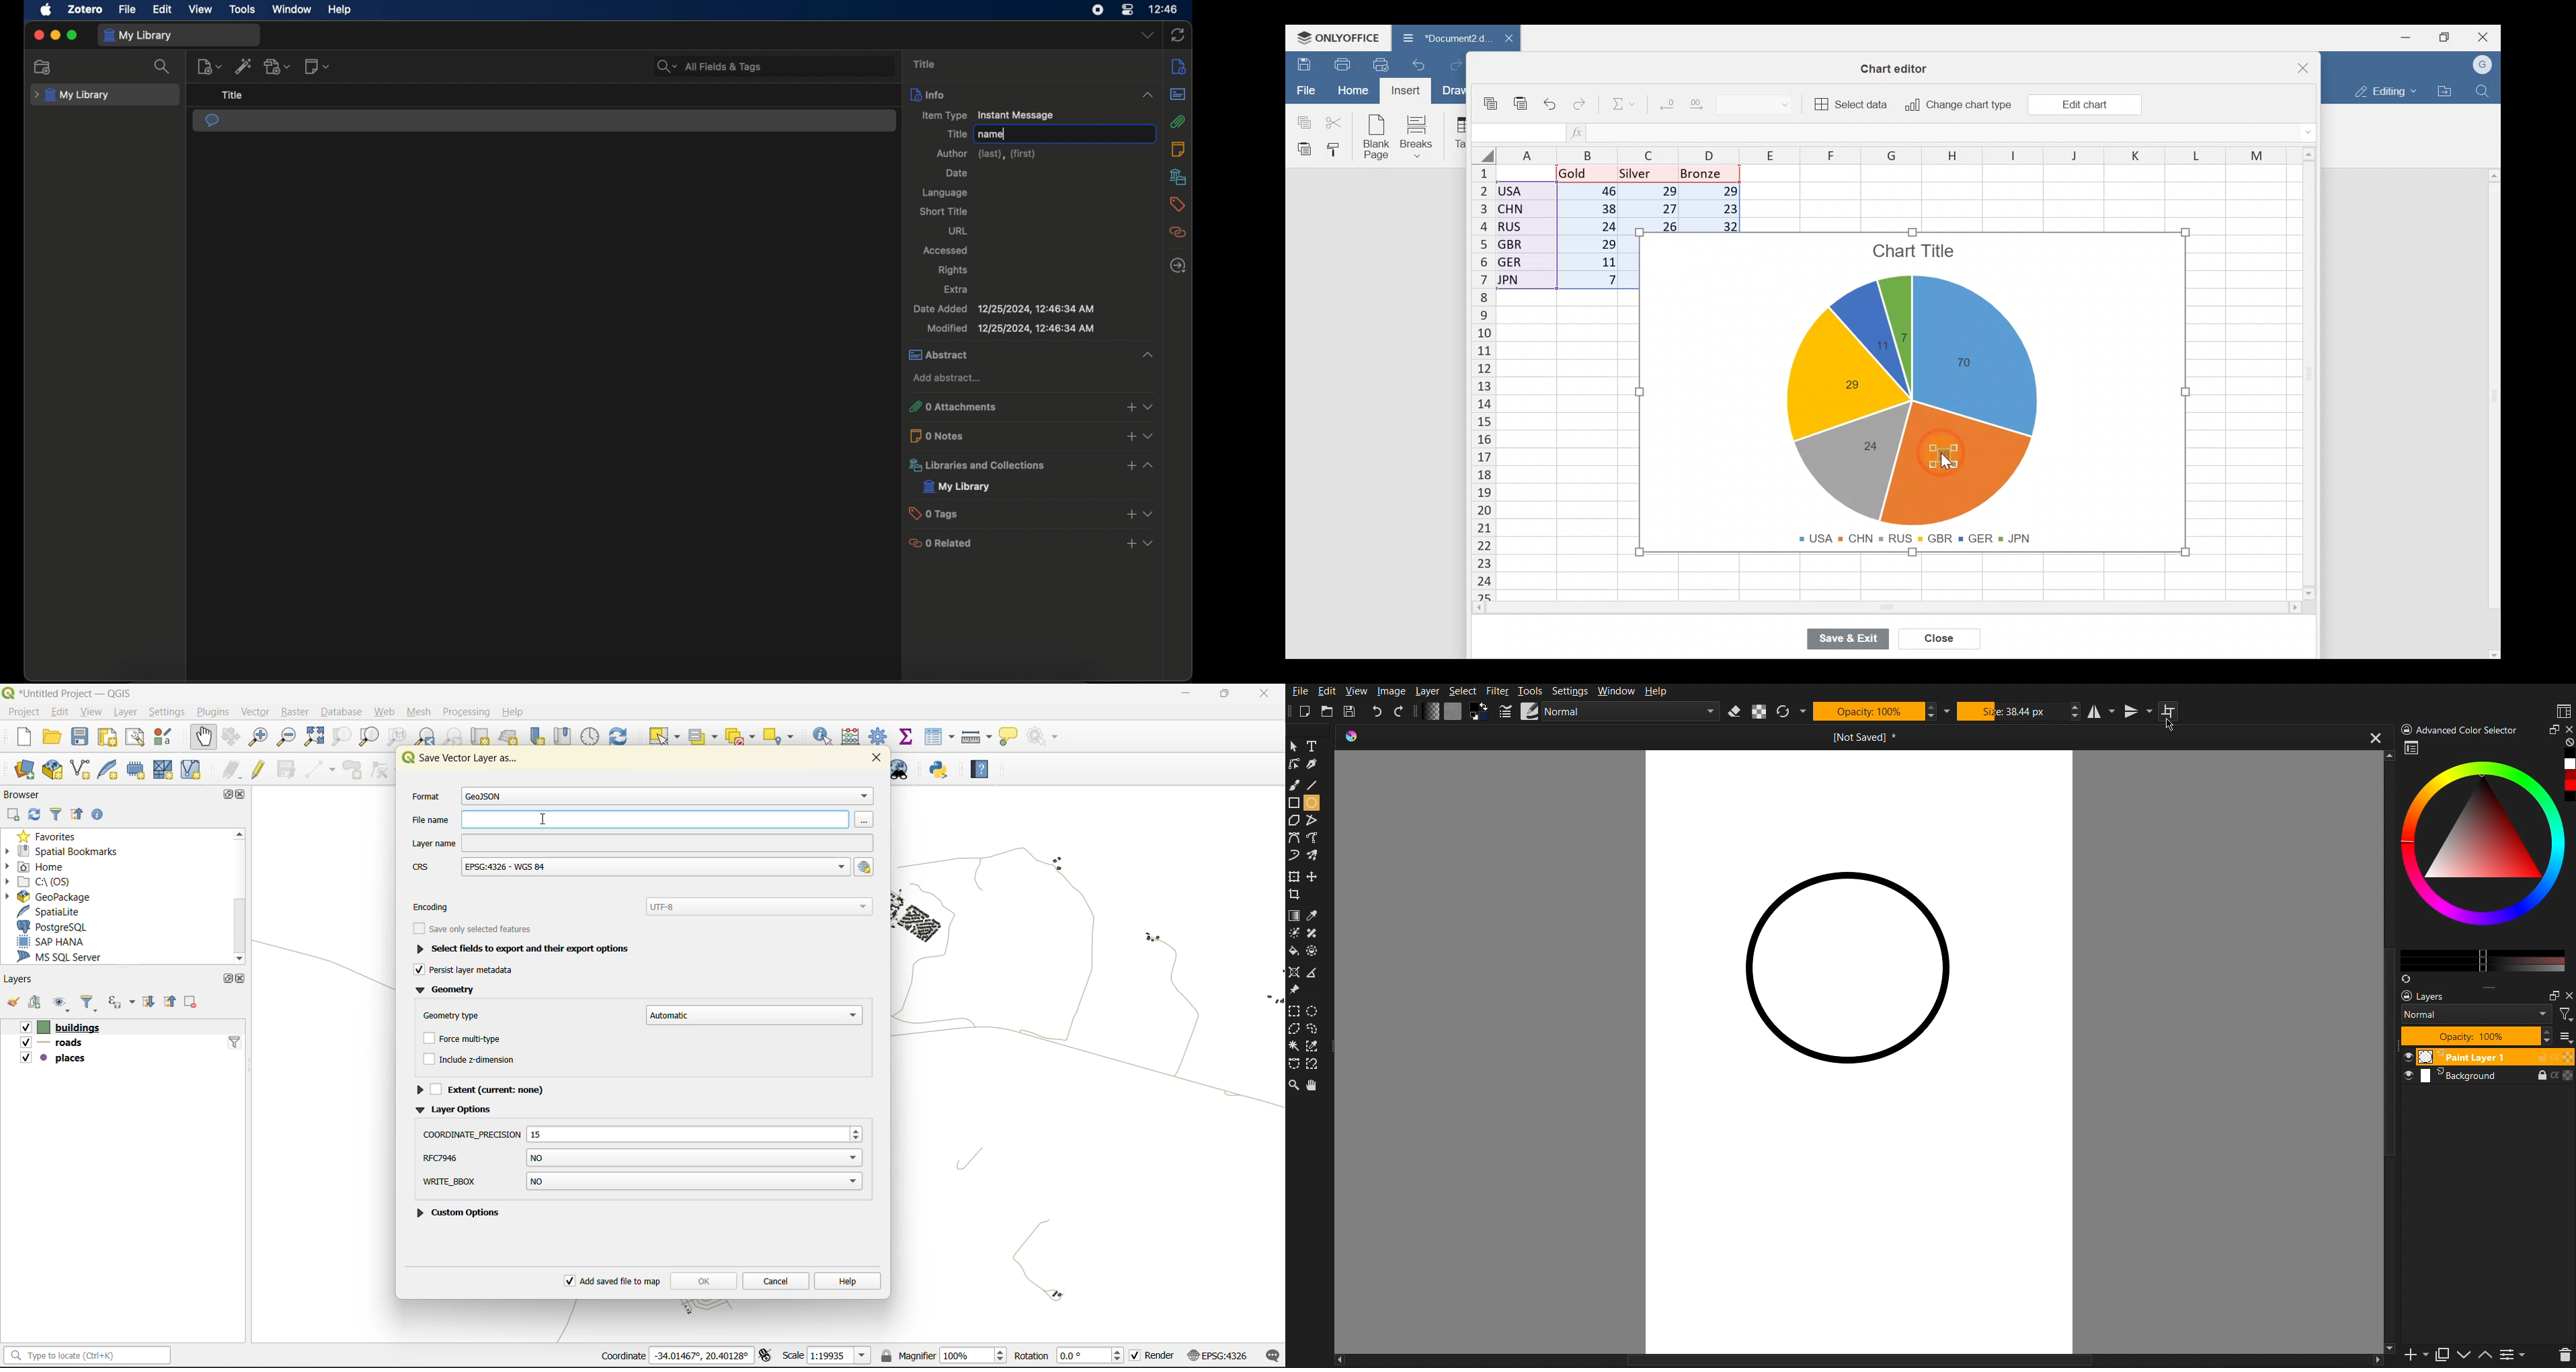 This screenshot has width=2576, height=1372. Describe the element at coordinates (1506, 39) in the screenshot. I see `Close document` at that location.